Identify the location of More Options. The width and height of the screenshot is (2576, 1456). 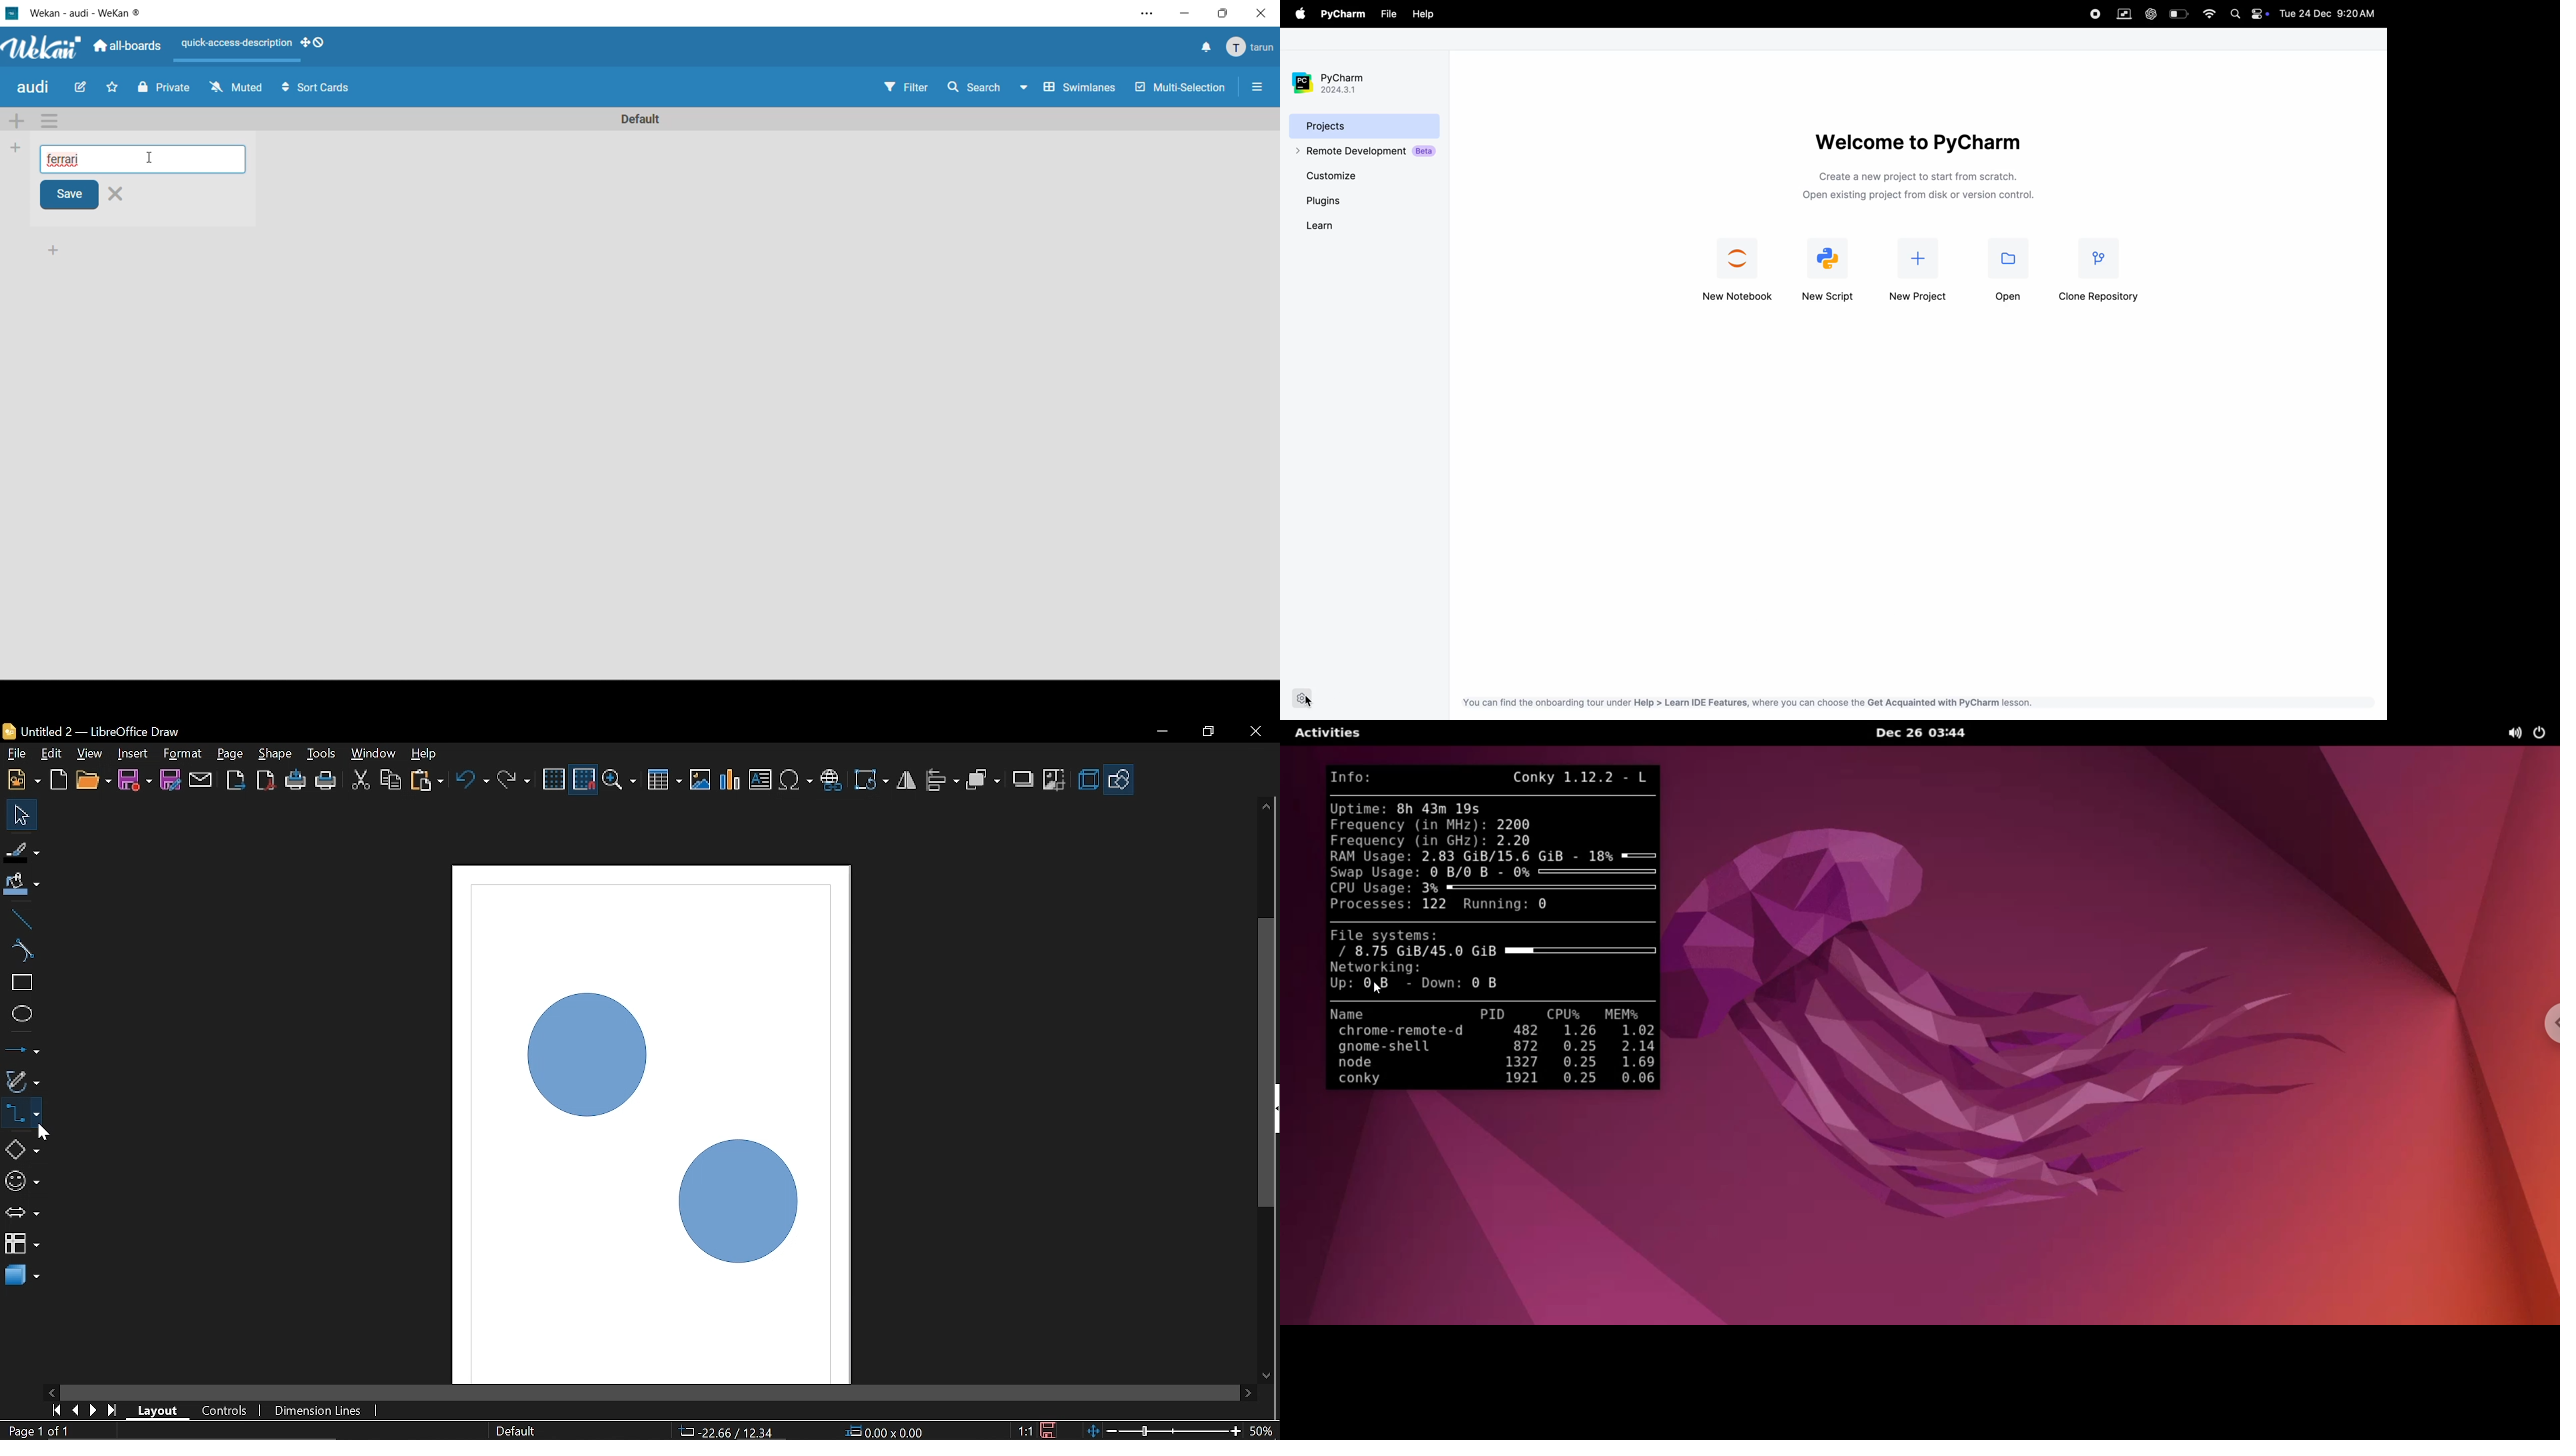
(1263, 85).